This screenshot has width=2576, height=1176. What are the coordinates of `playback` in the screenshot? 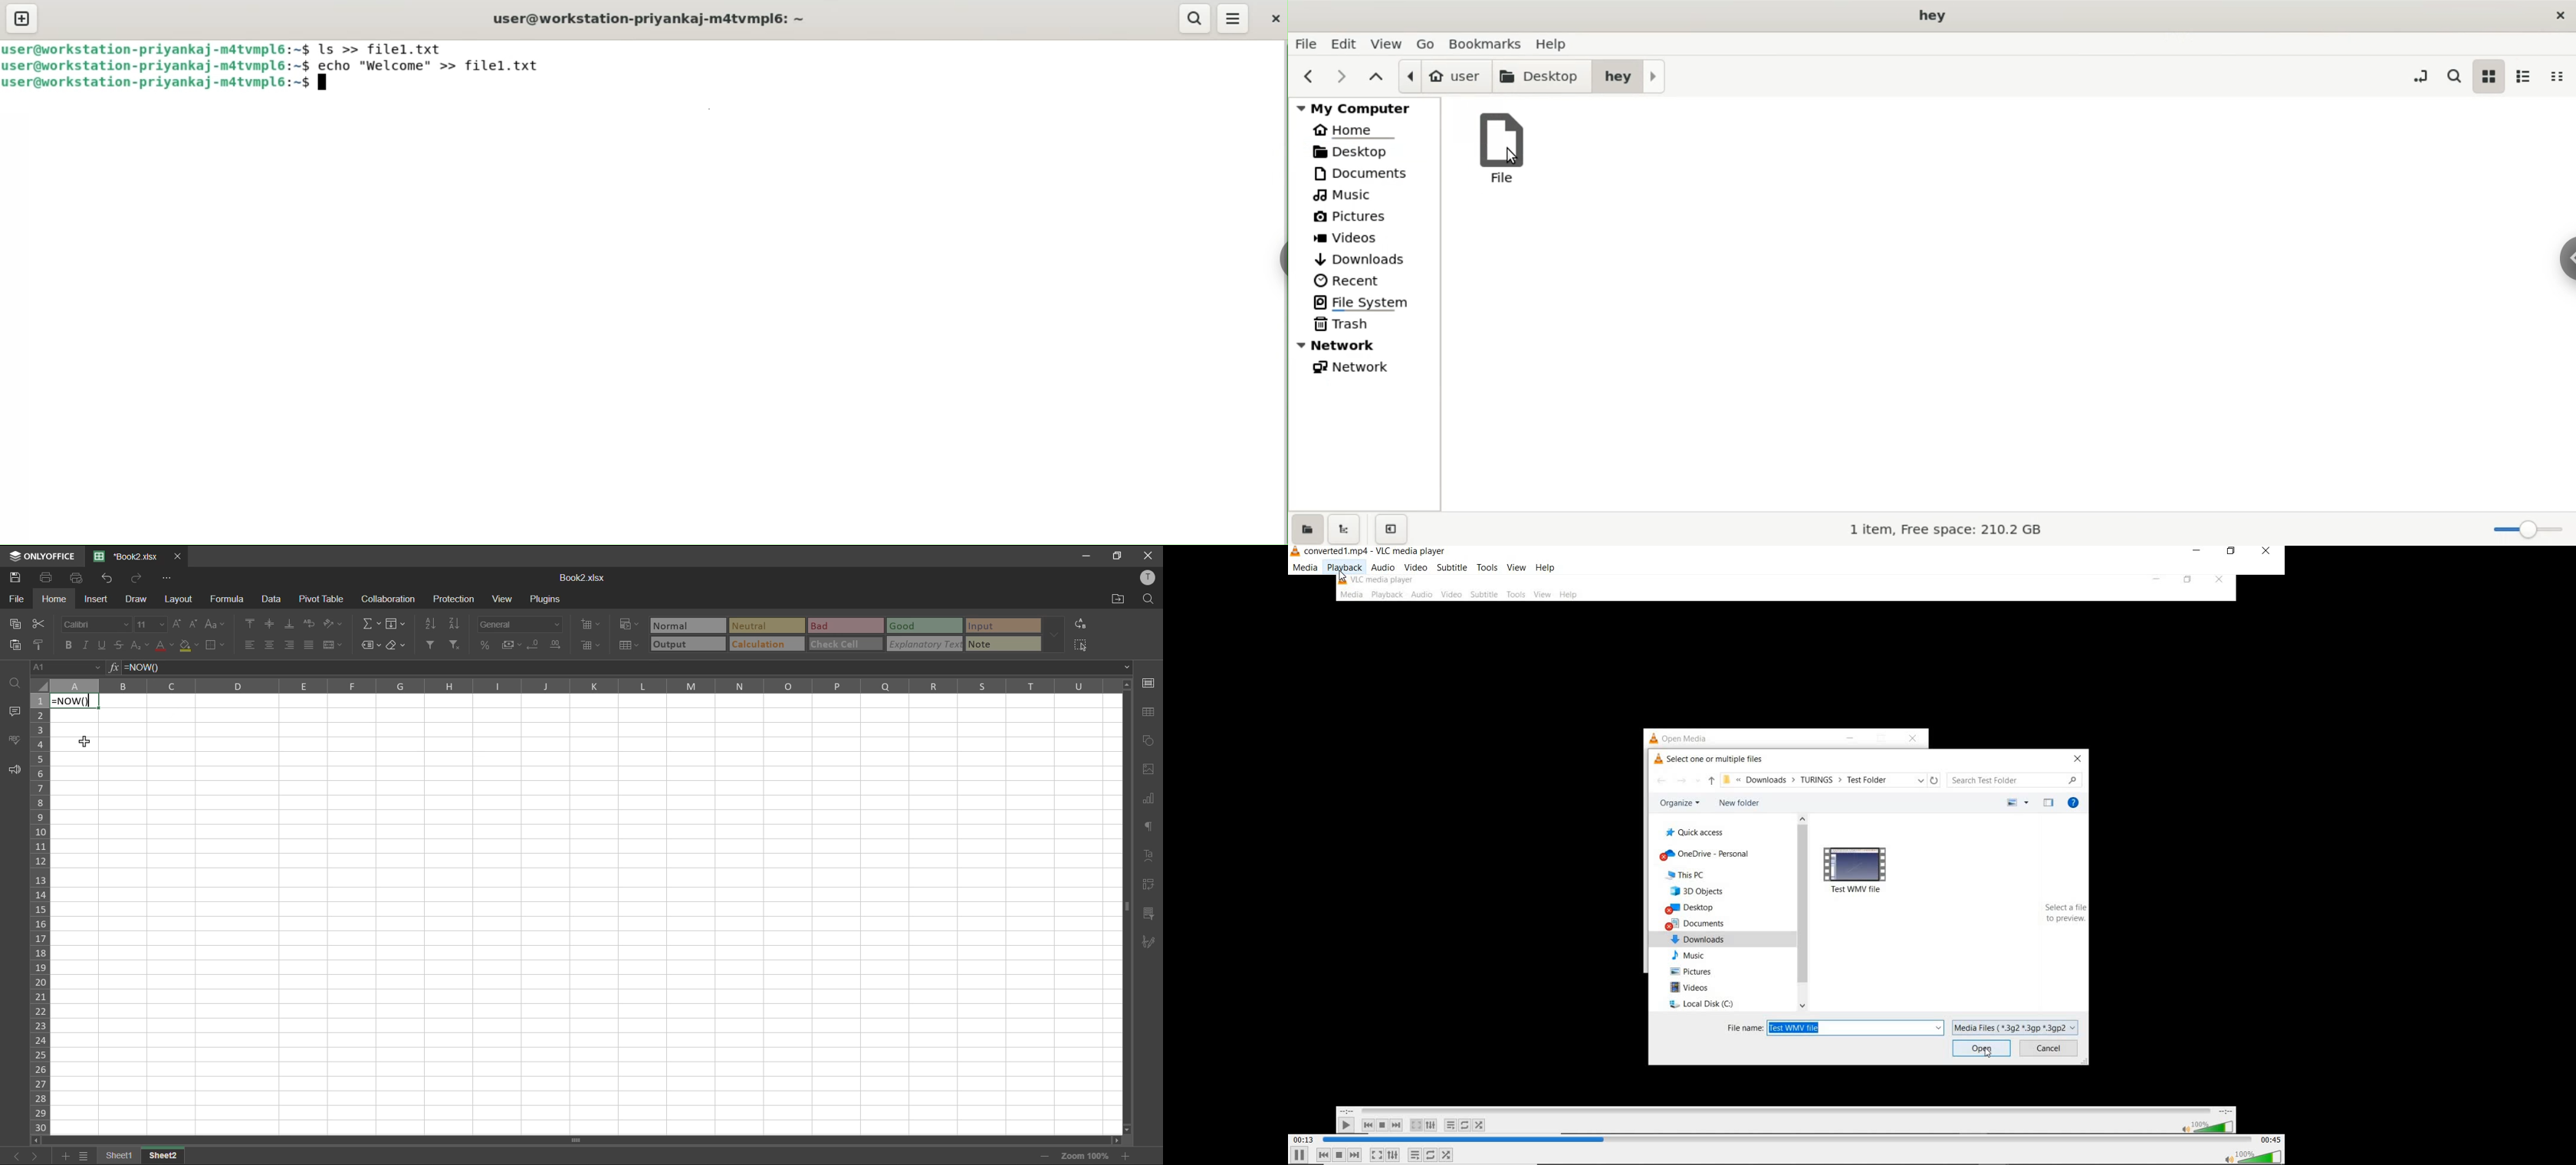 It's located at (1344, 567).